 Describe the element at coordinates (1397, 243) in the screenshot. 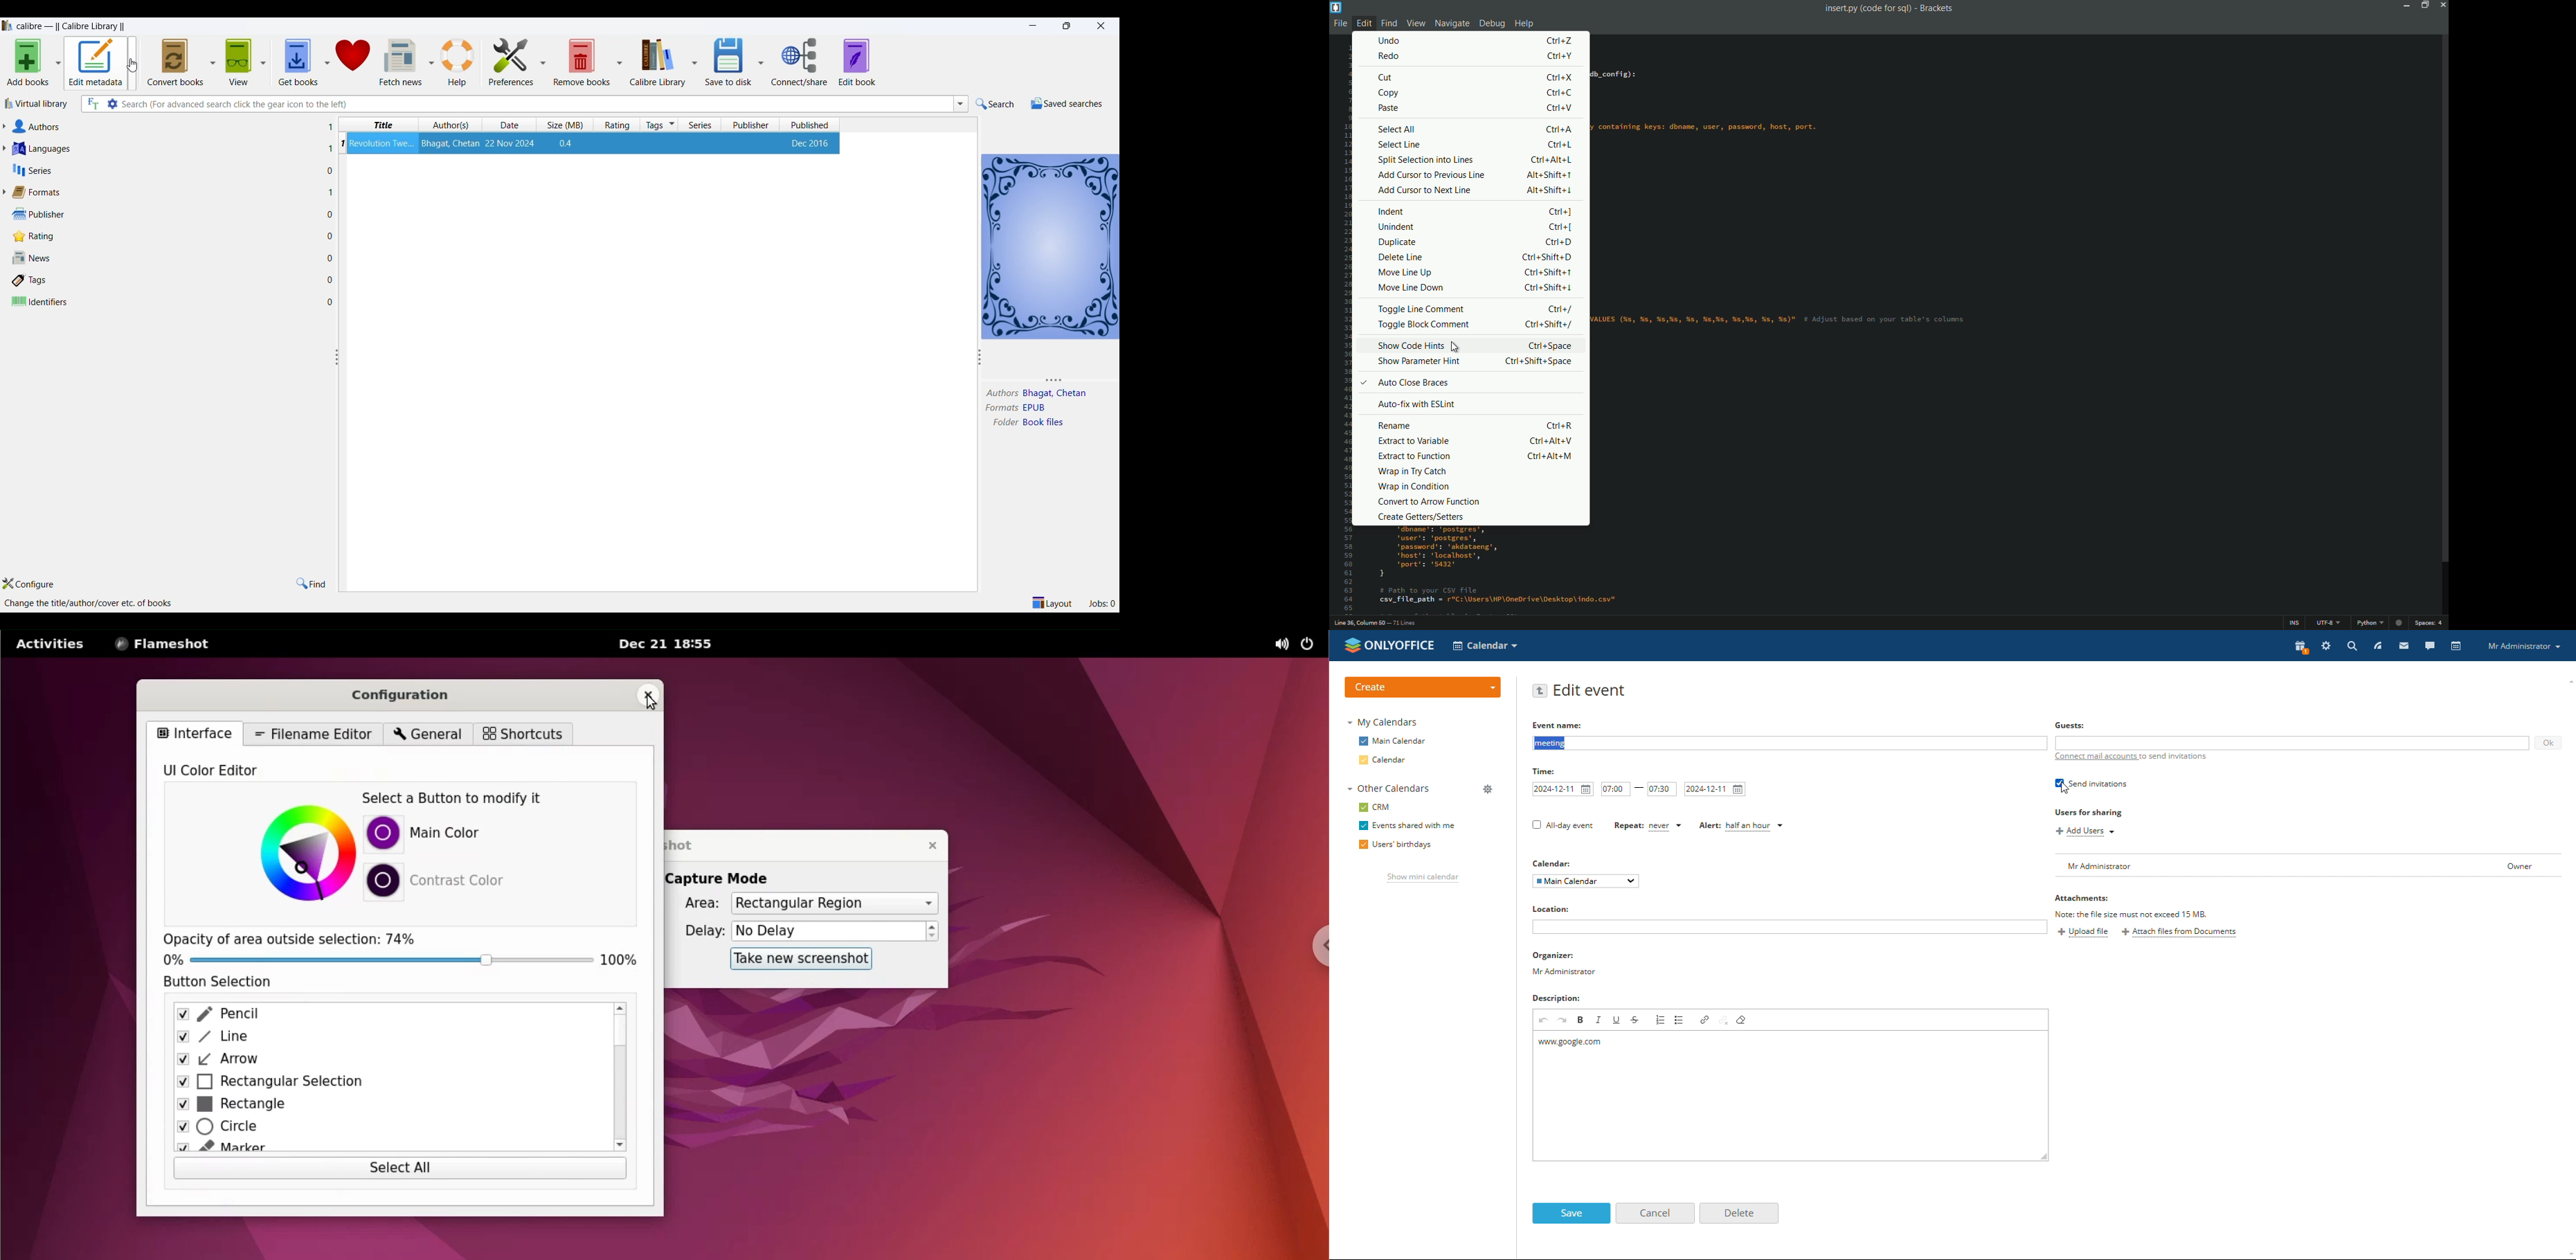

I see `duplicate` at that location.